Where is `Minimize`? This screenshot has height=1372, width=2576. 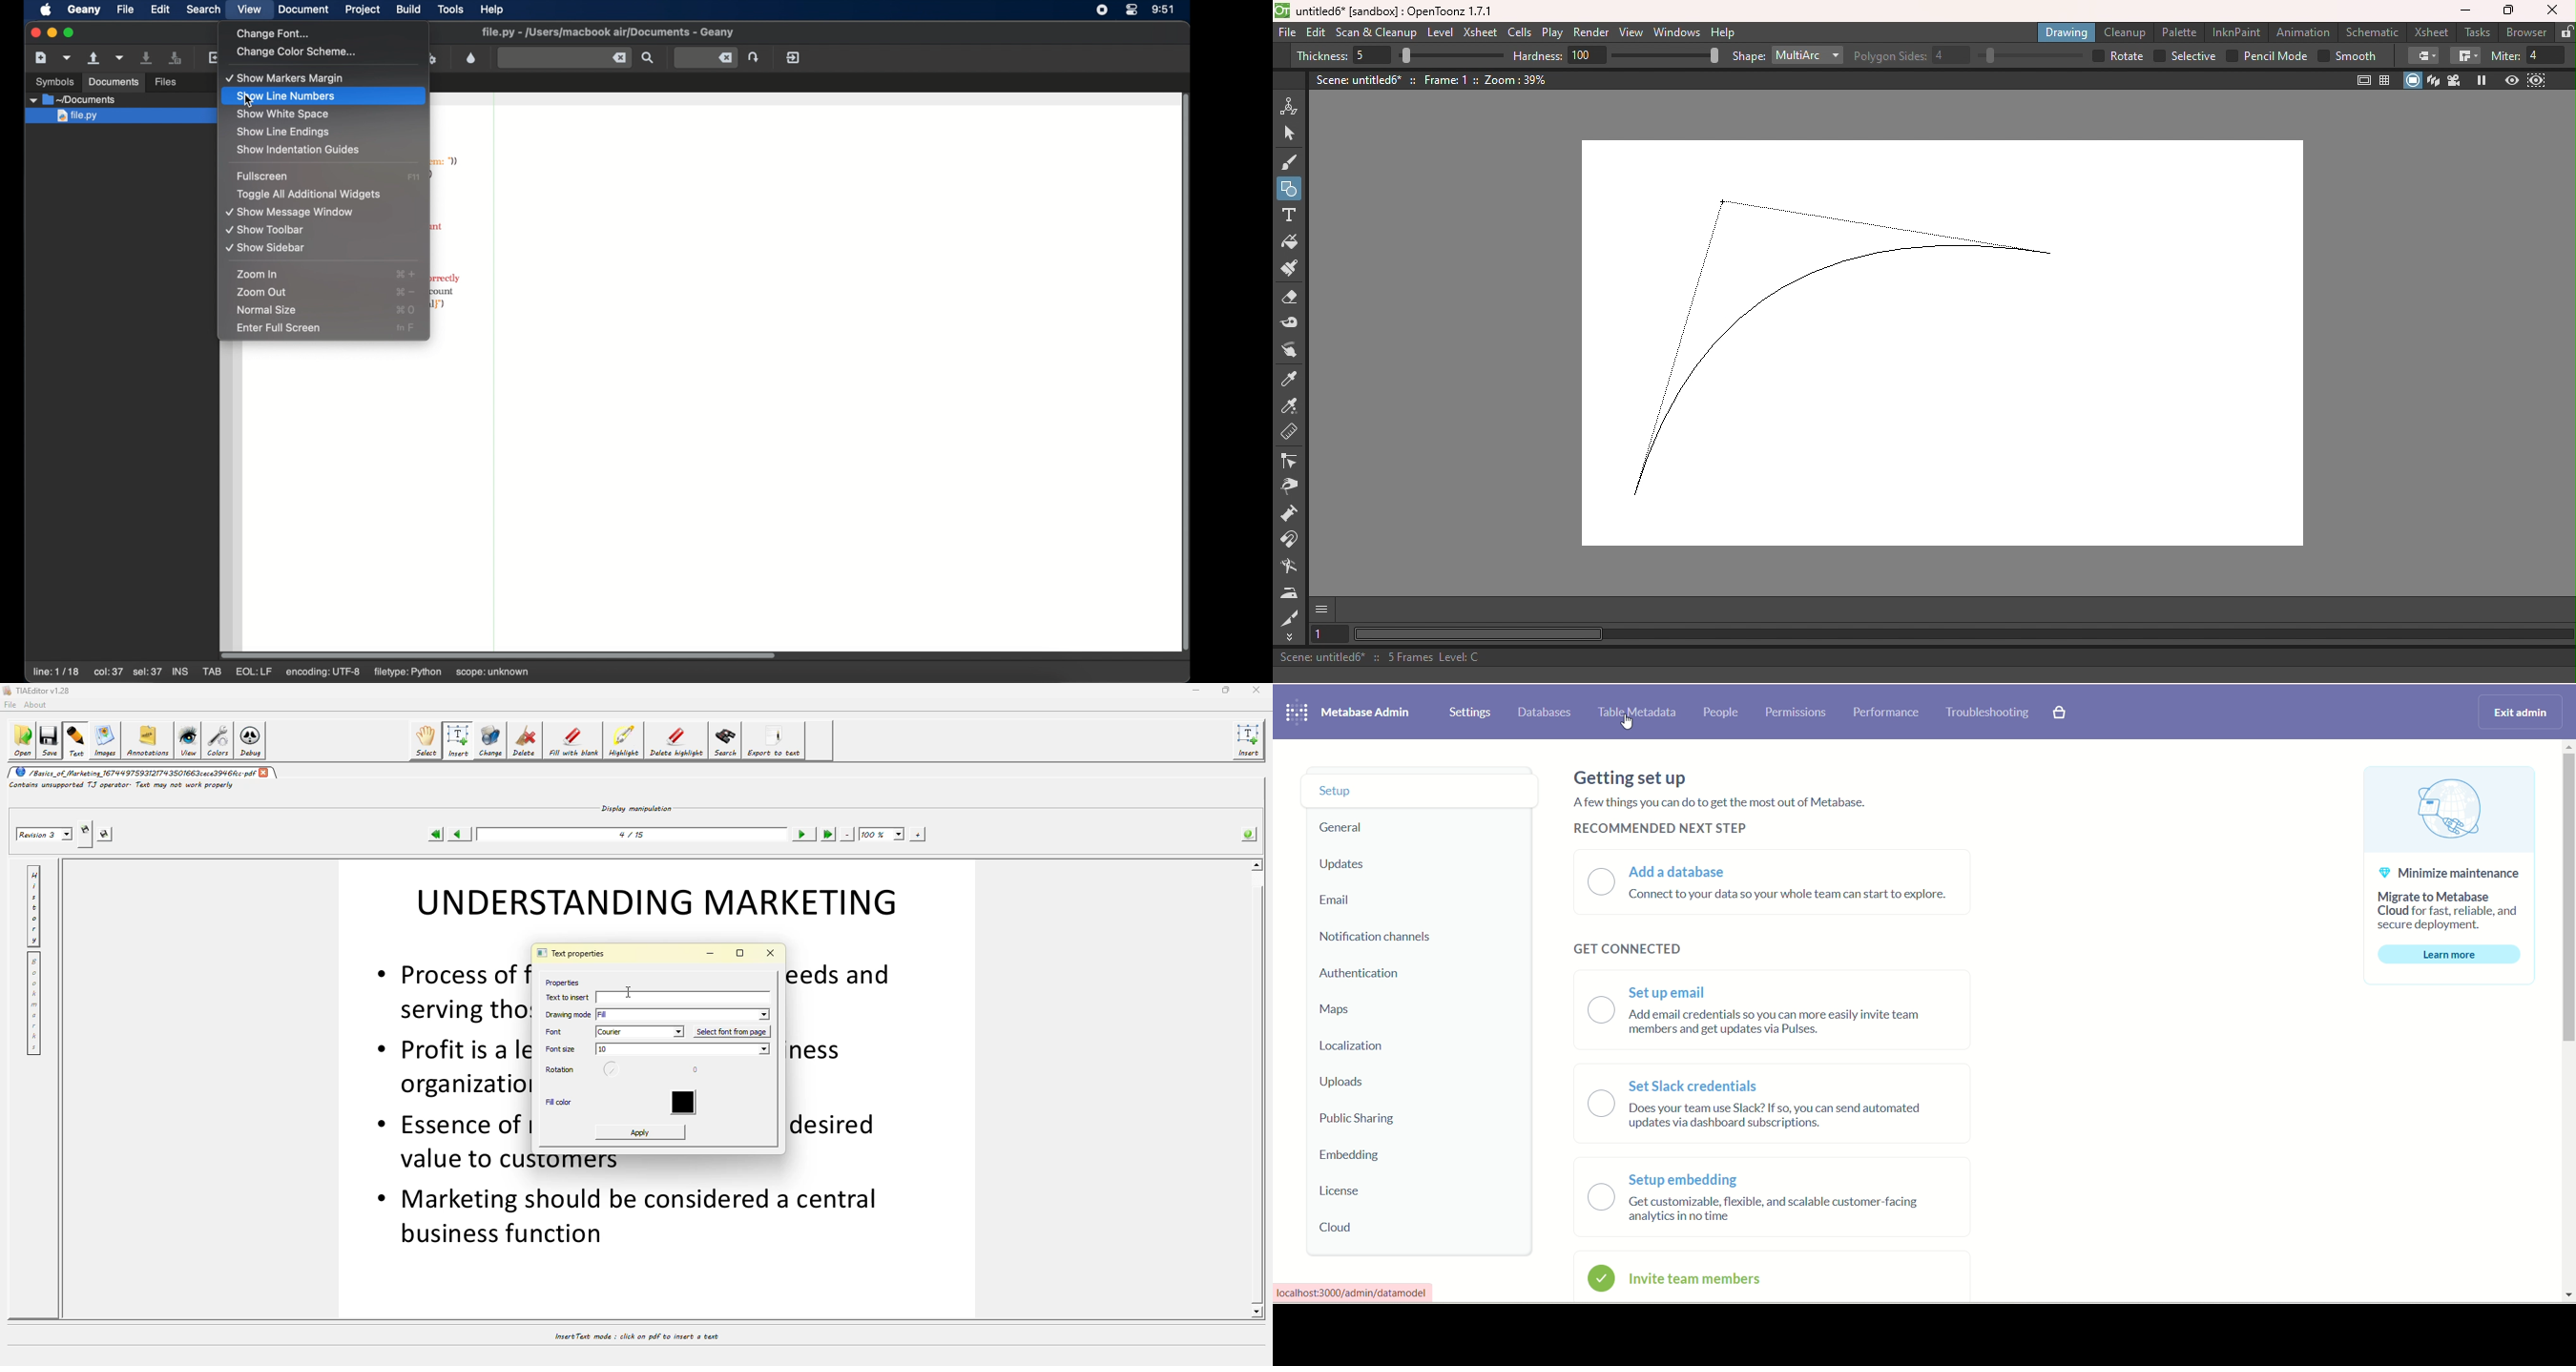
Minimize is located at coordinates (2463, 11).